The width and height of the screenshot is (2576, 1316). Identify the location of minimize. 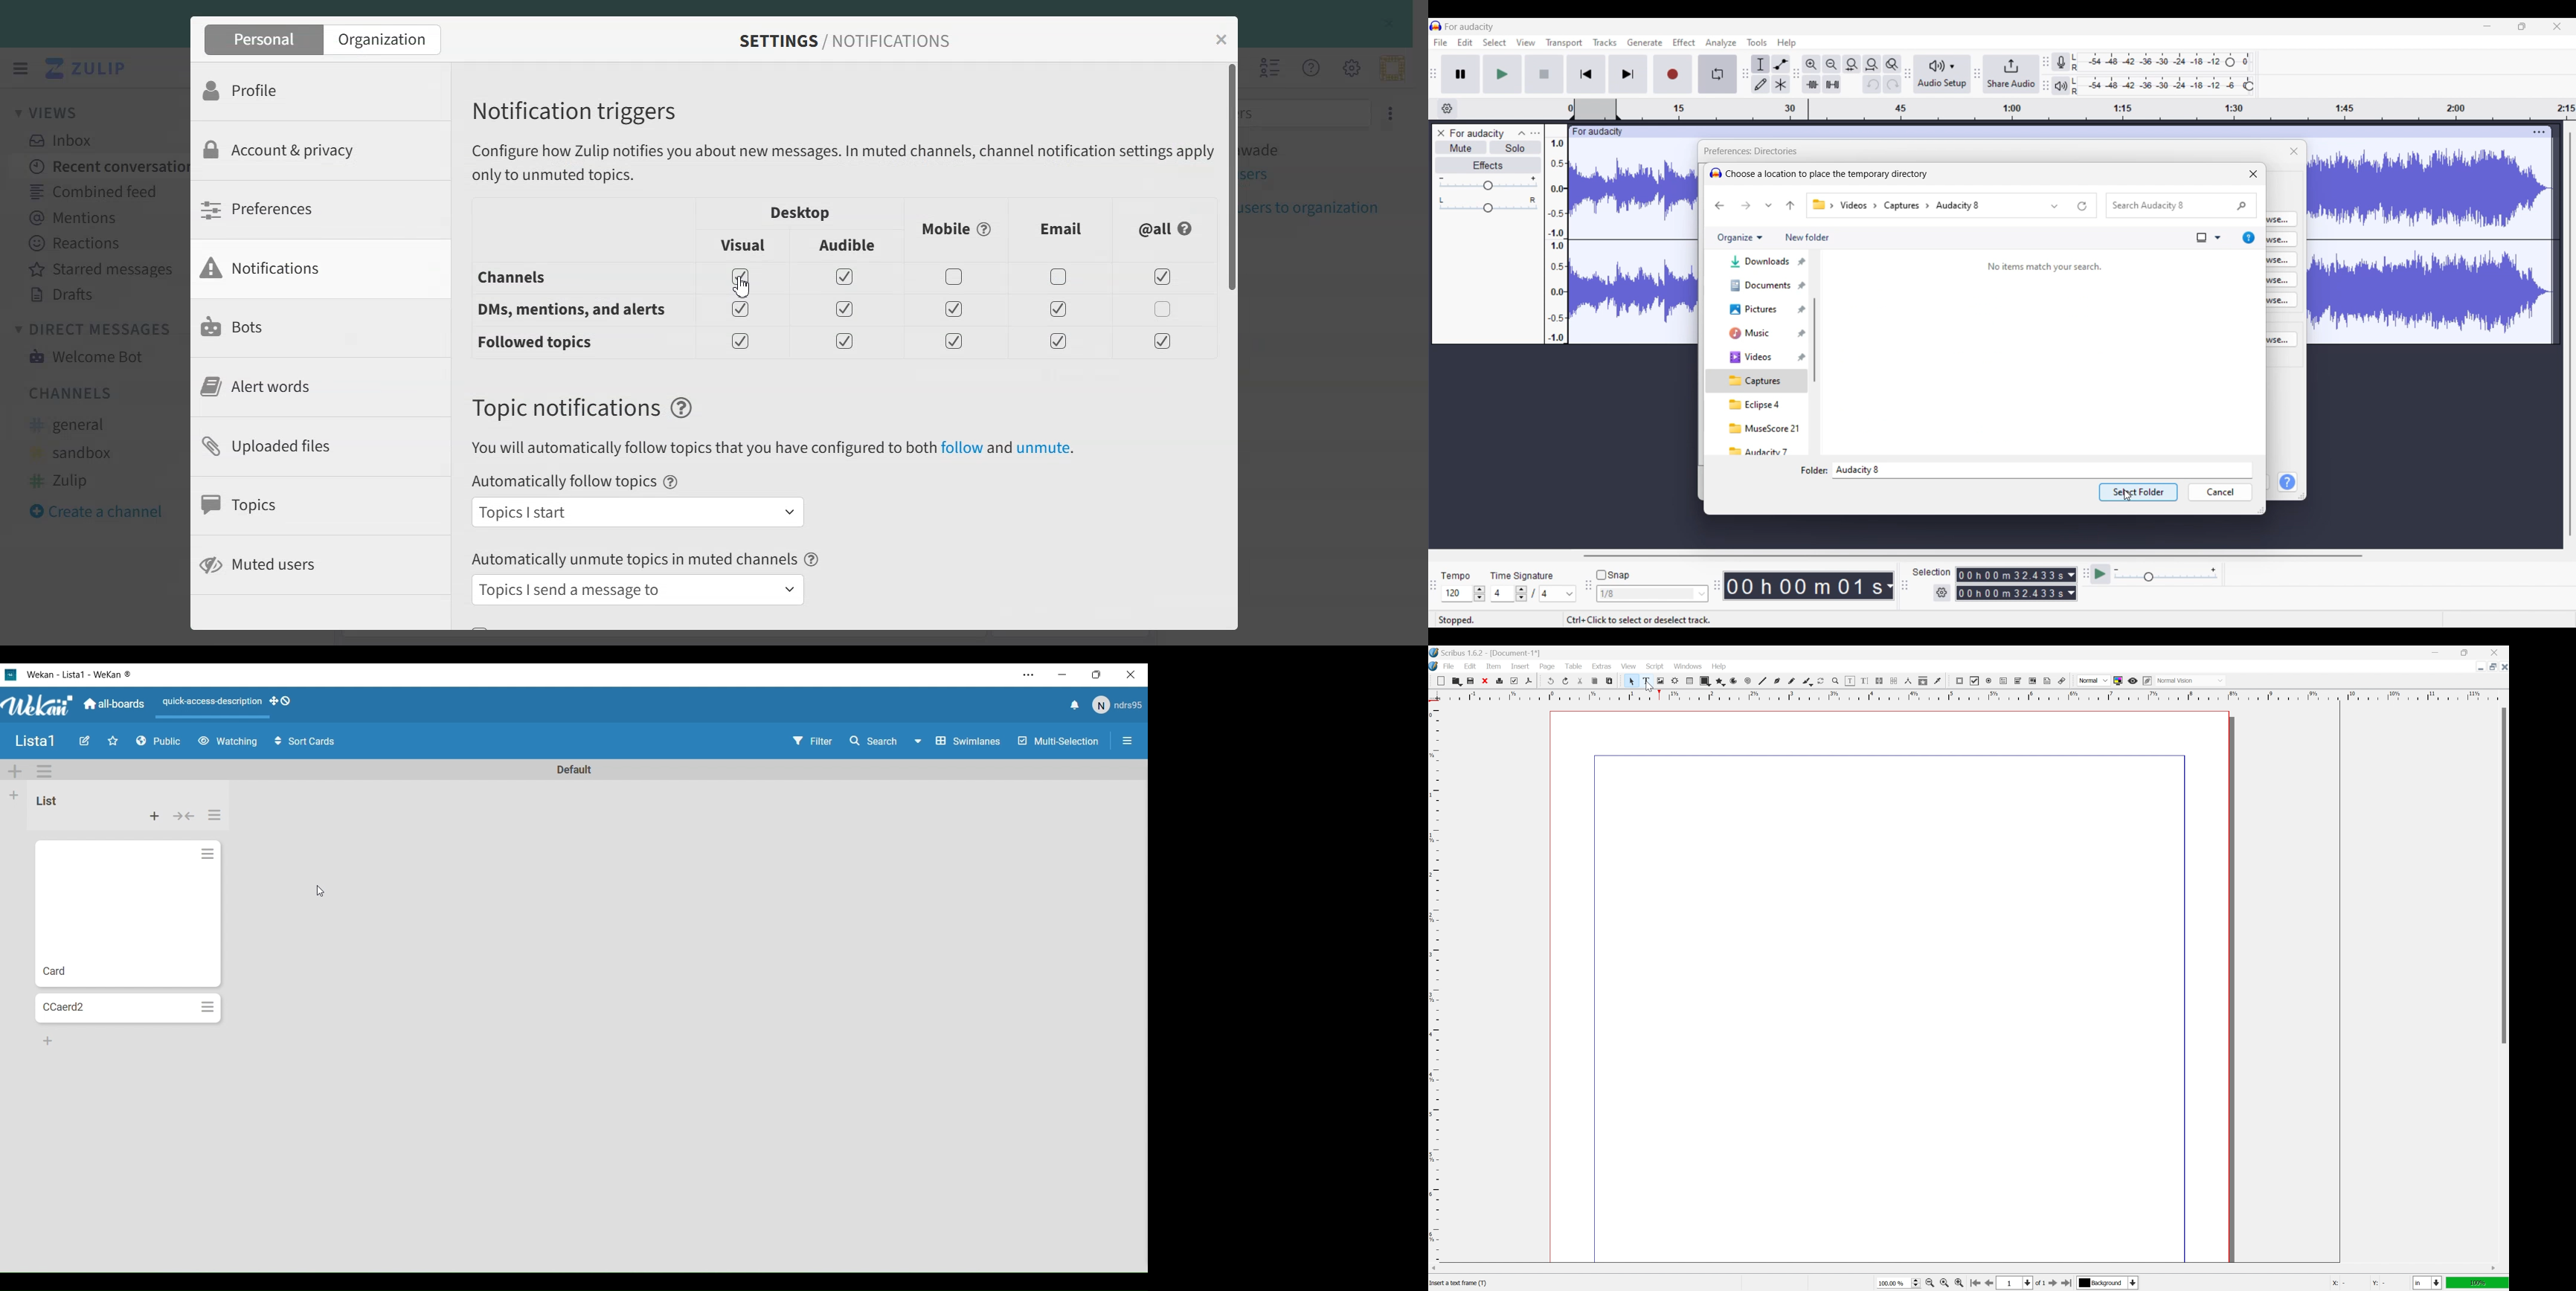
(2476, 667).